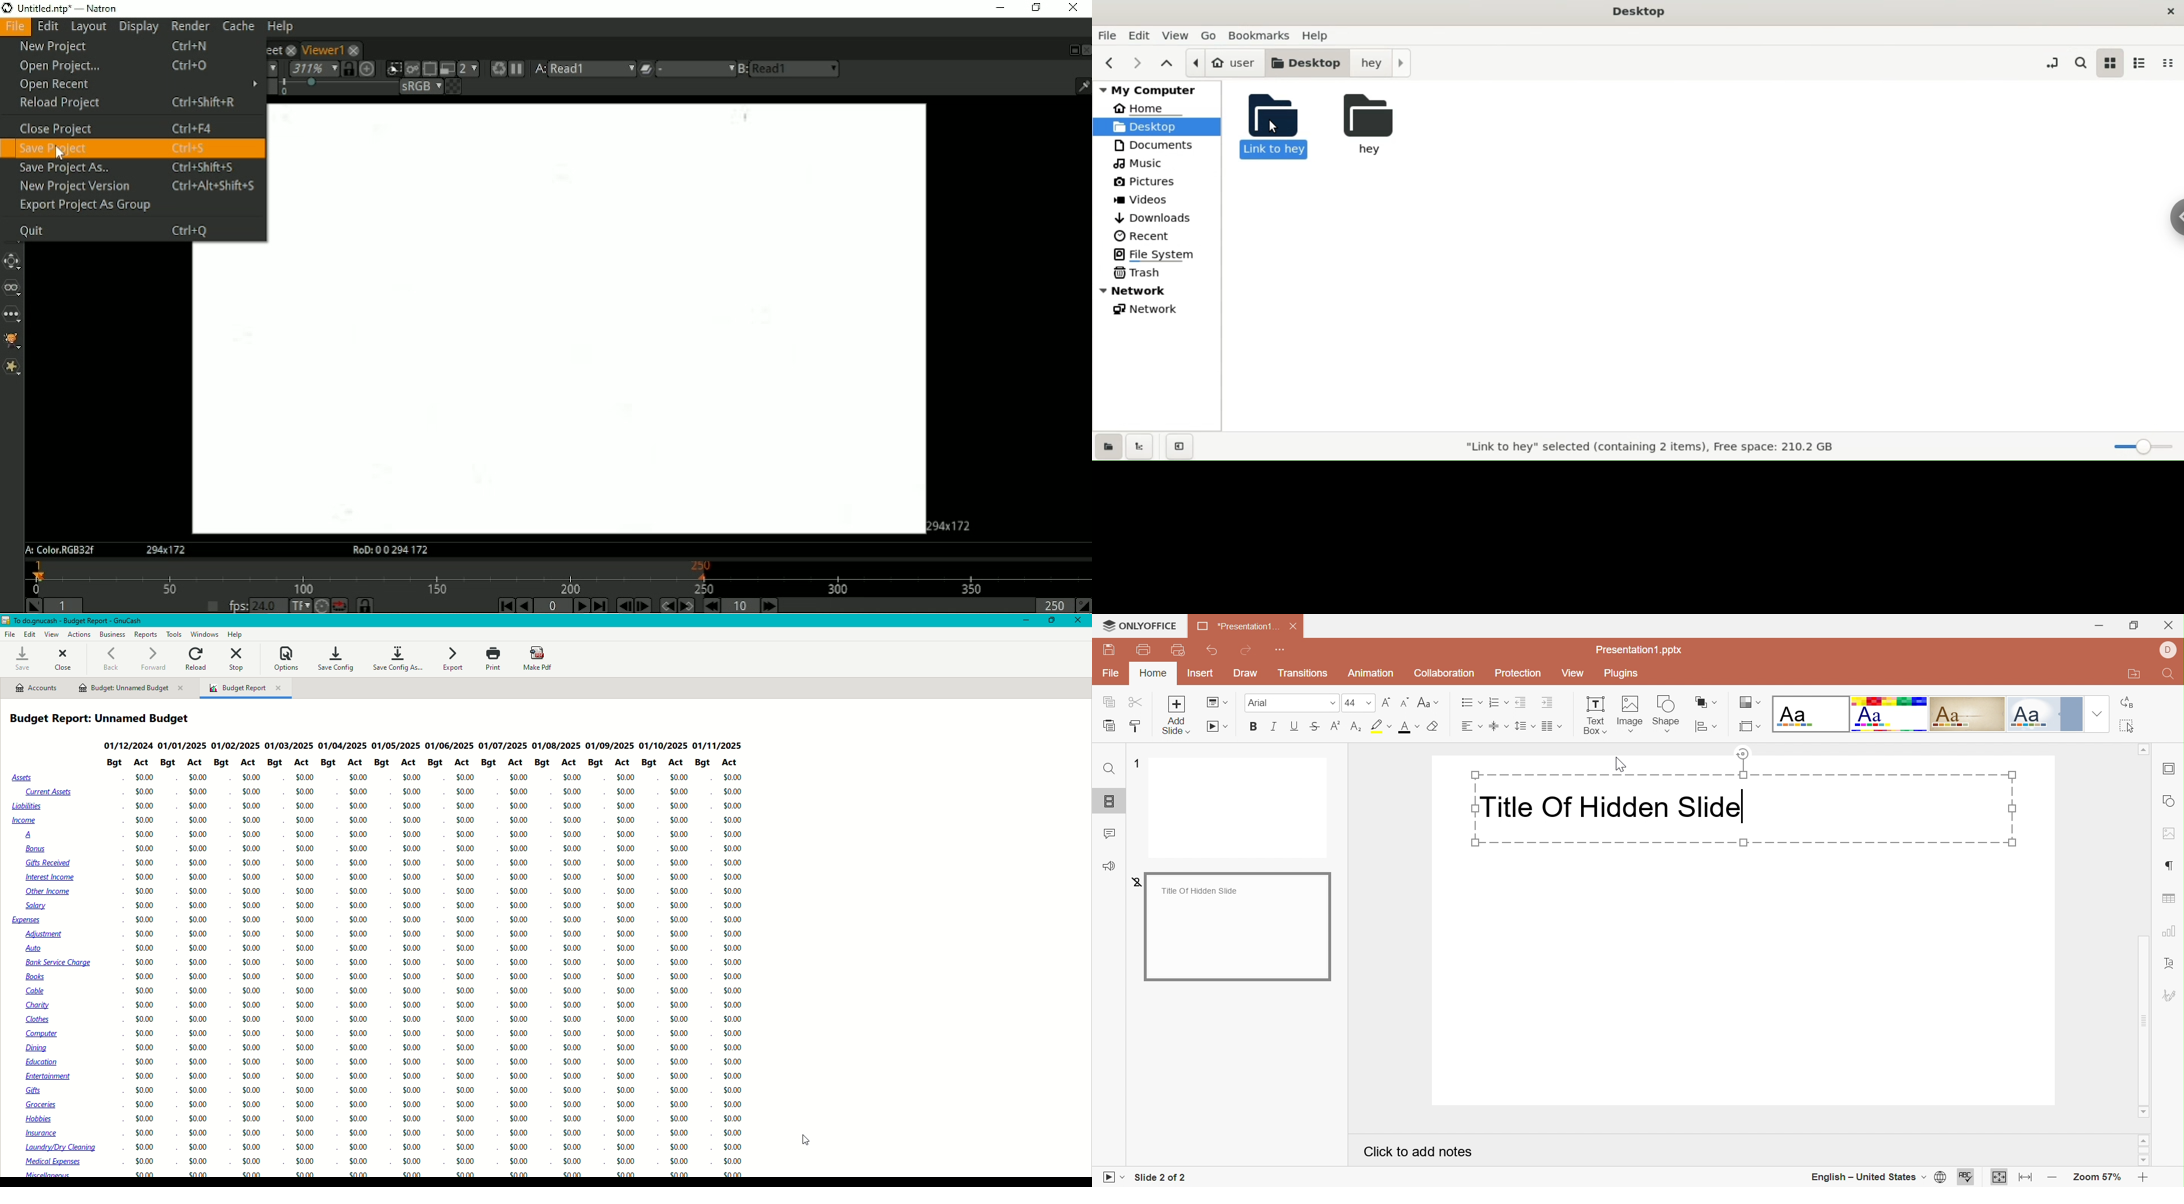 The height and width of the screenshot is (1204, 2184). I want to click on view, so click(1177, 35).